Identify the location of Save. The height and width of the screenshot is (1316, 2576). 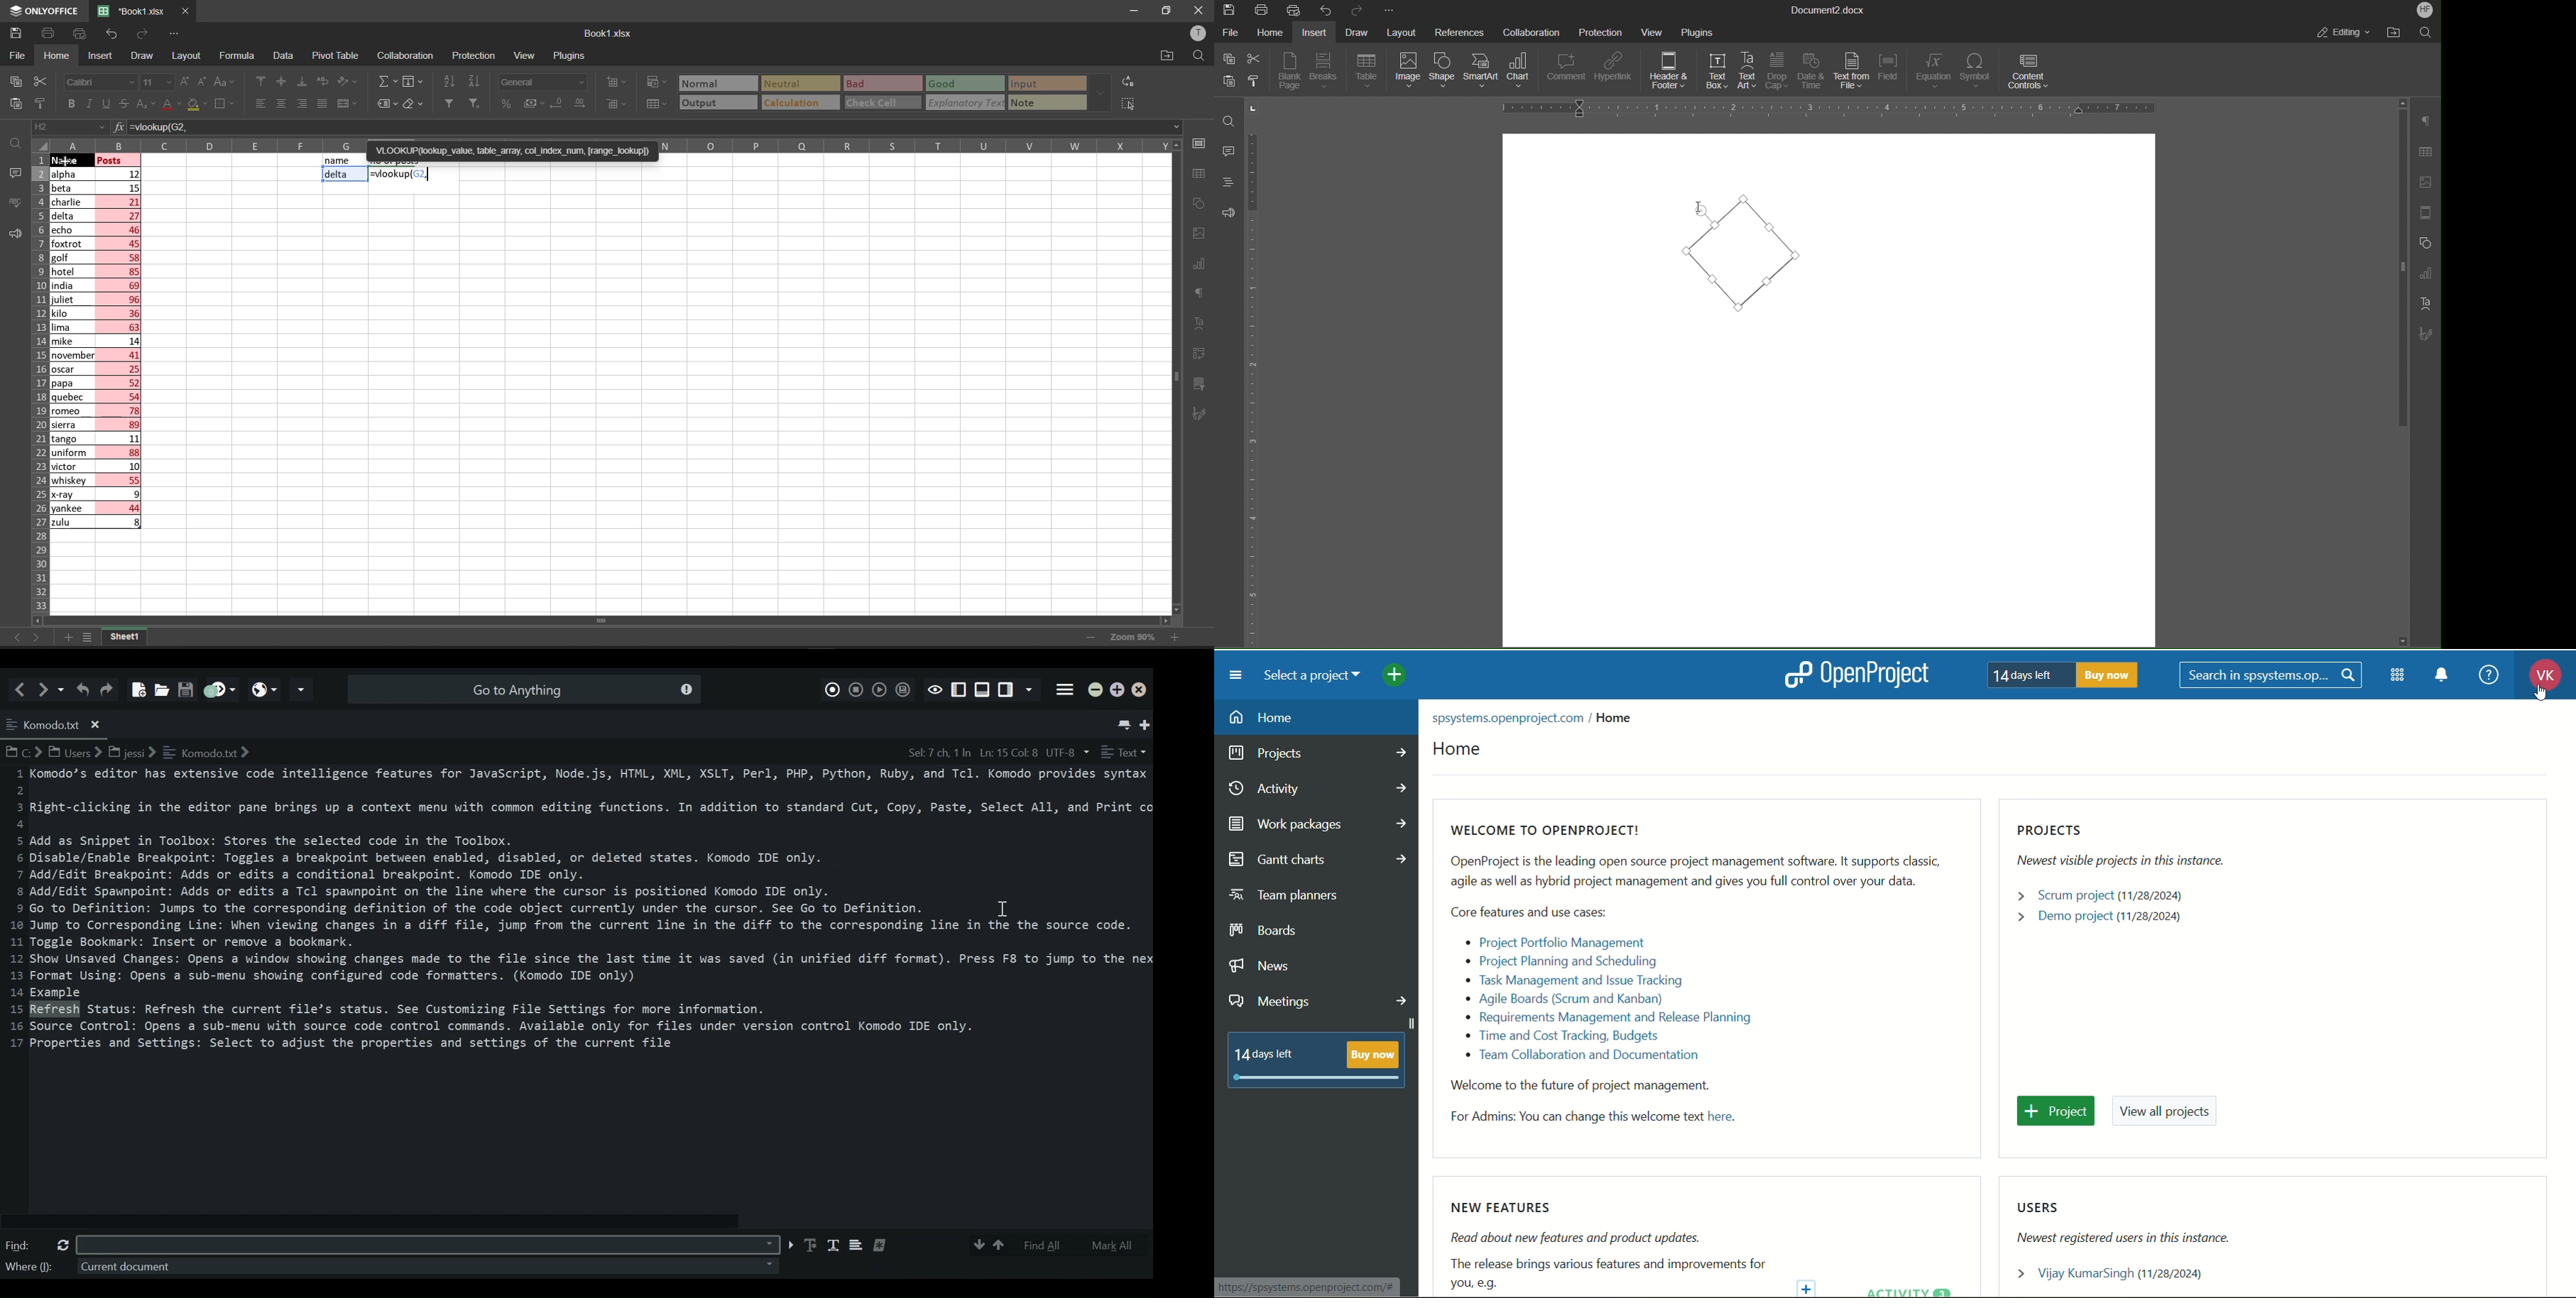
(1231, 9).